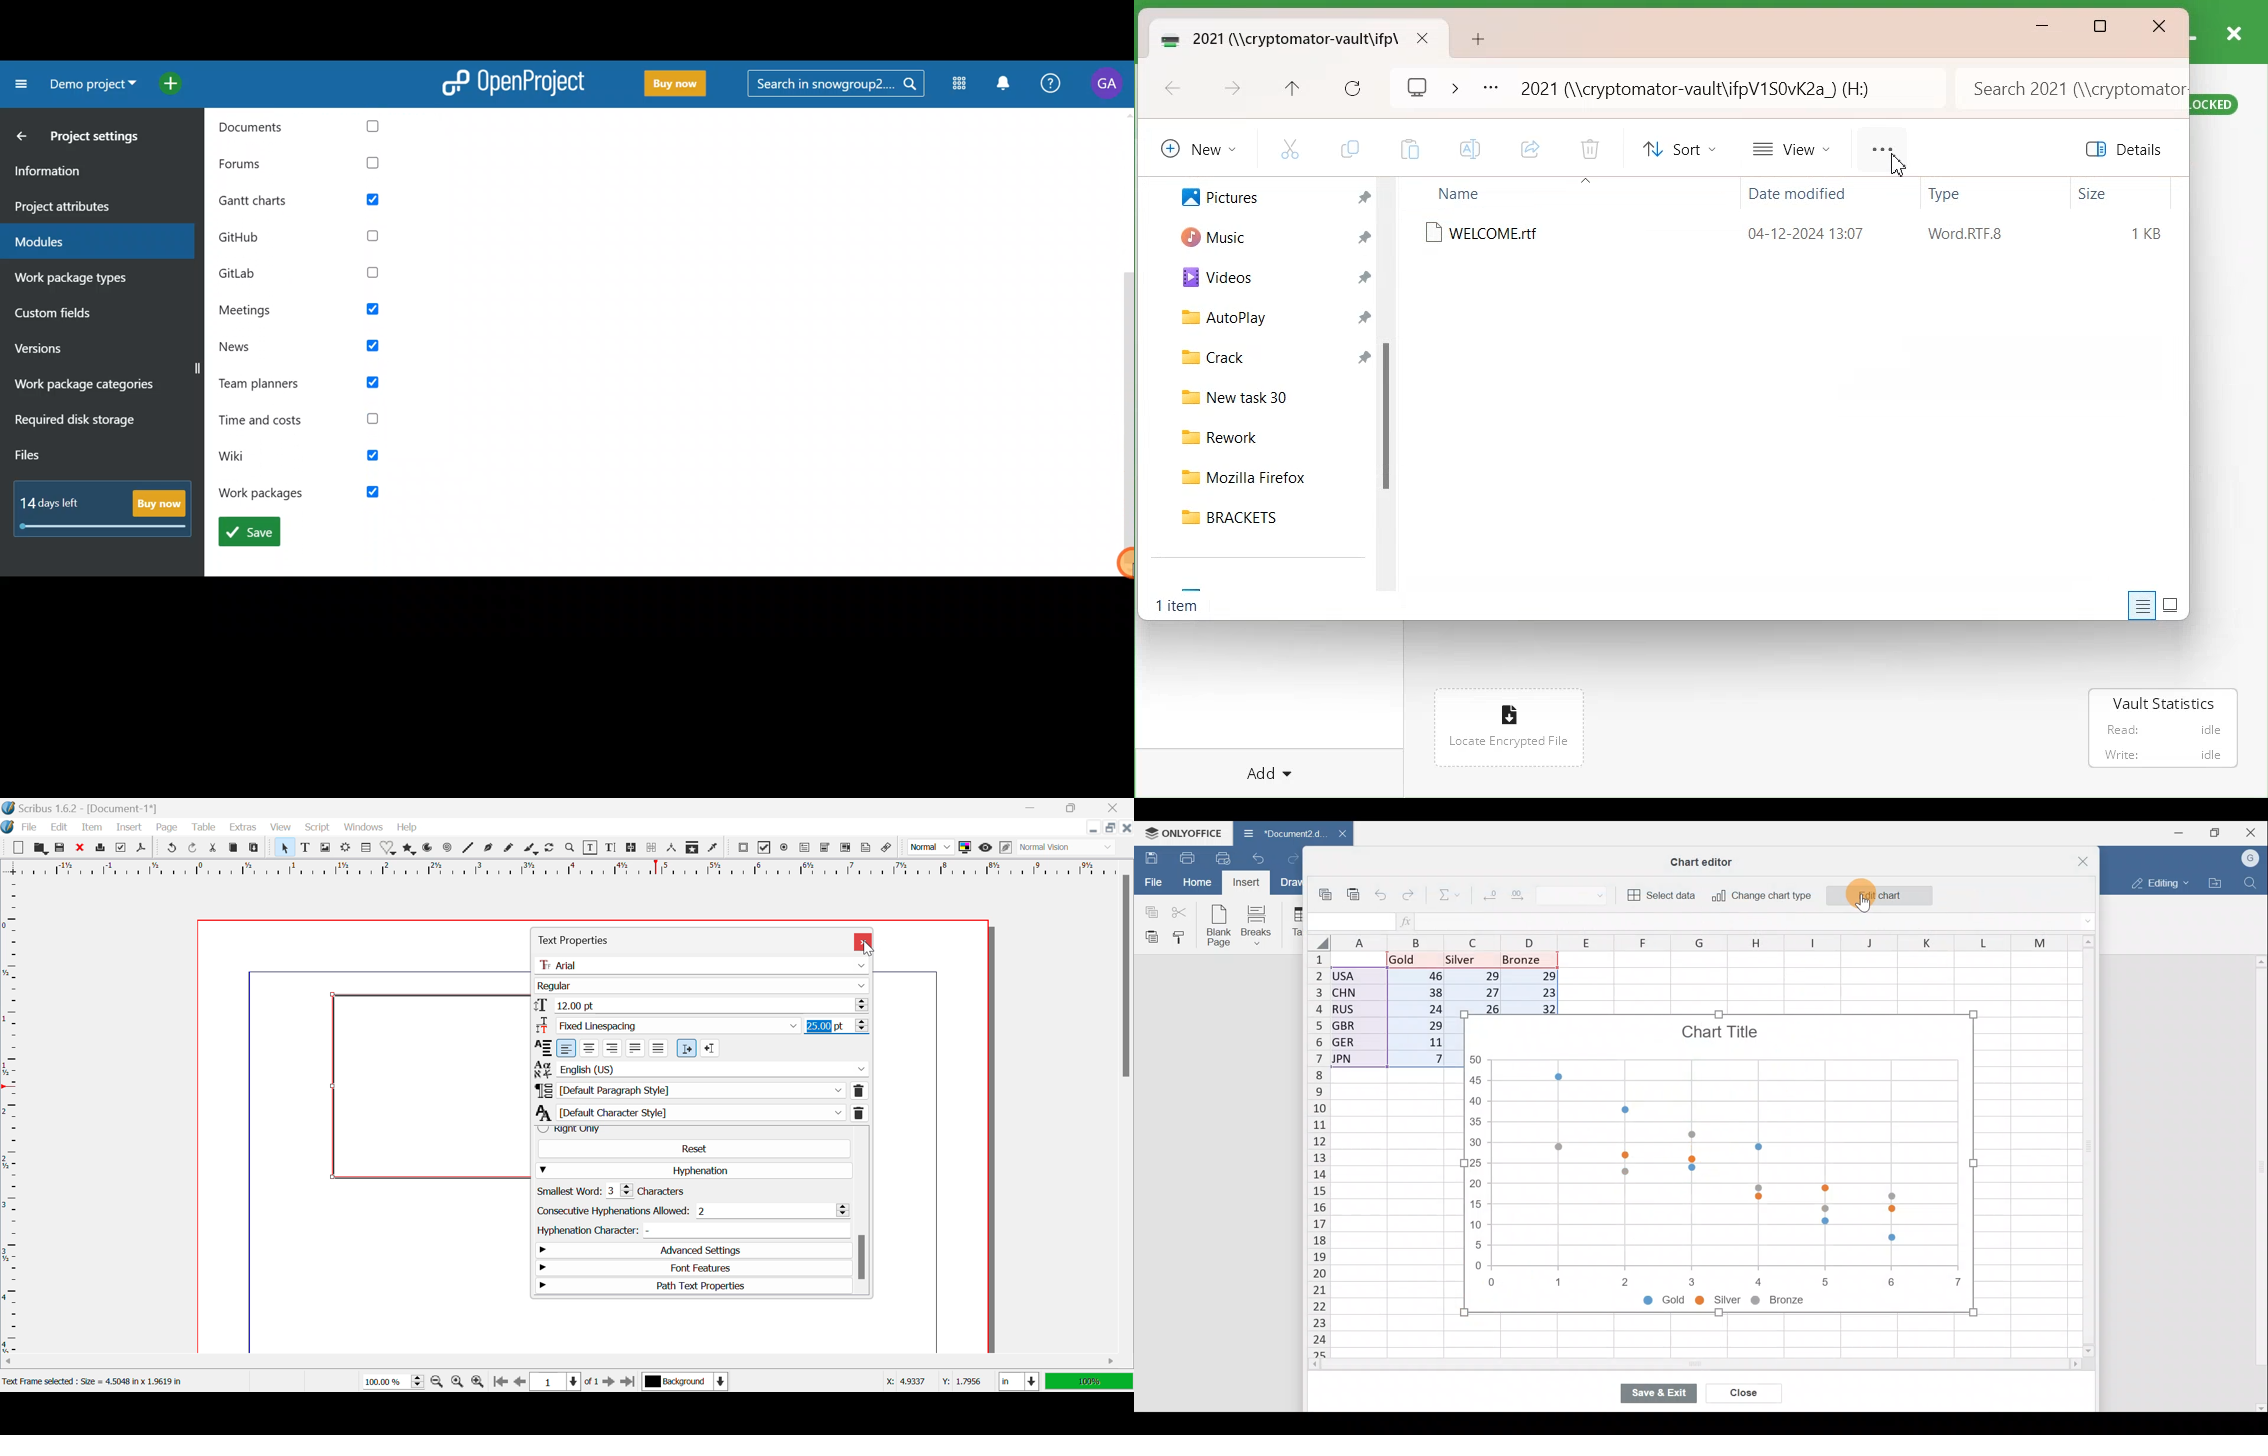 Image resolution: width=2268 pixels, height=1456 pixels. I want to click on Summation, so click(1445, 897).